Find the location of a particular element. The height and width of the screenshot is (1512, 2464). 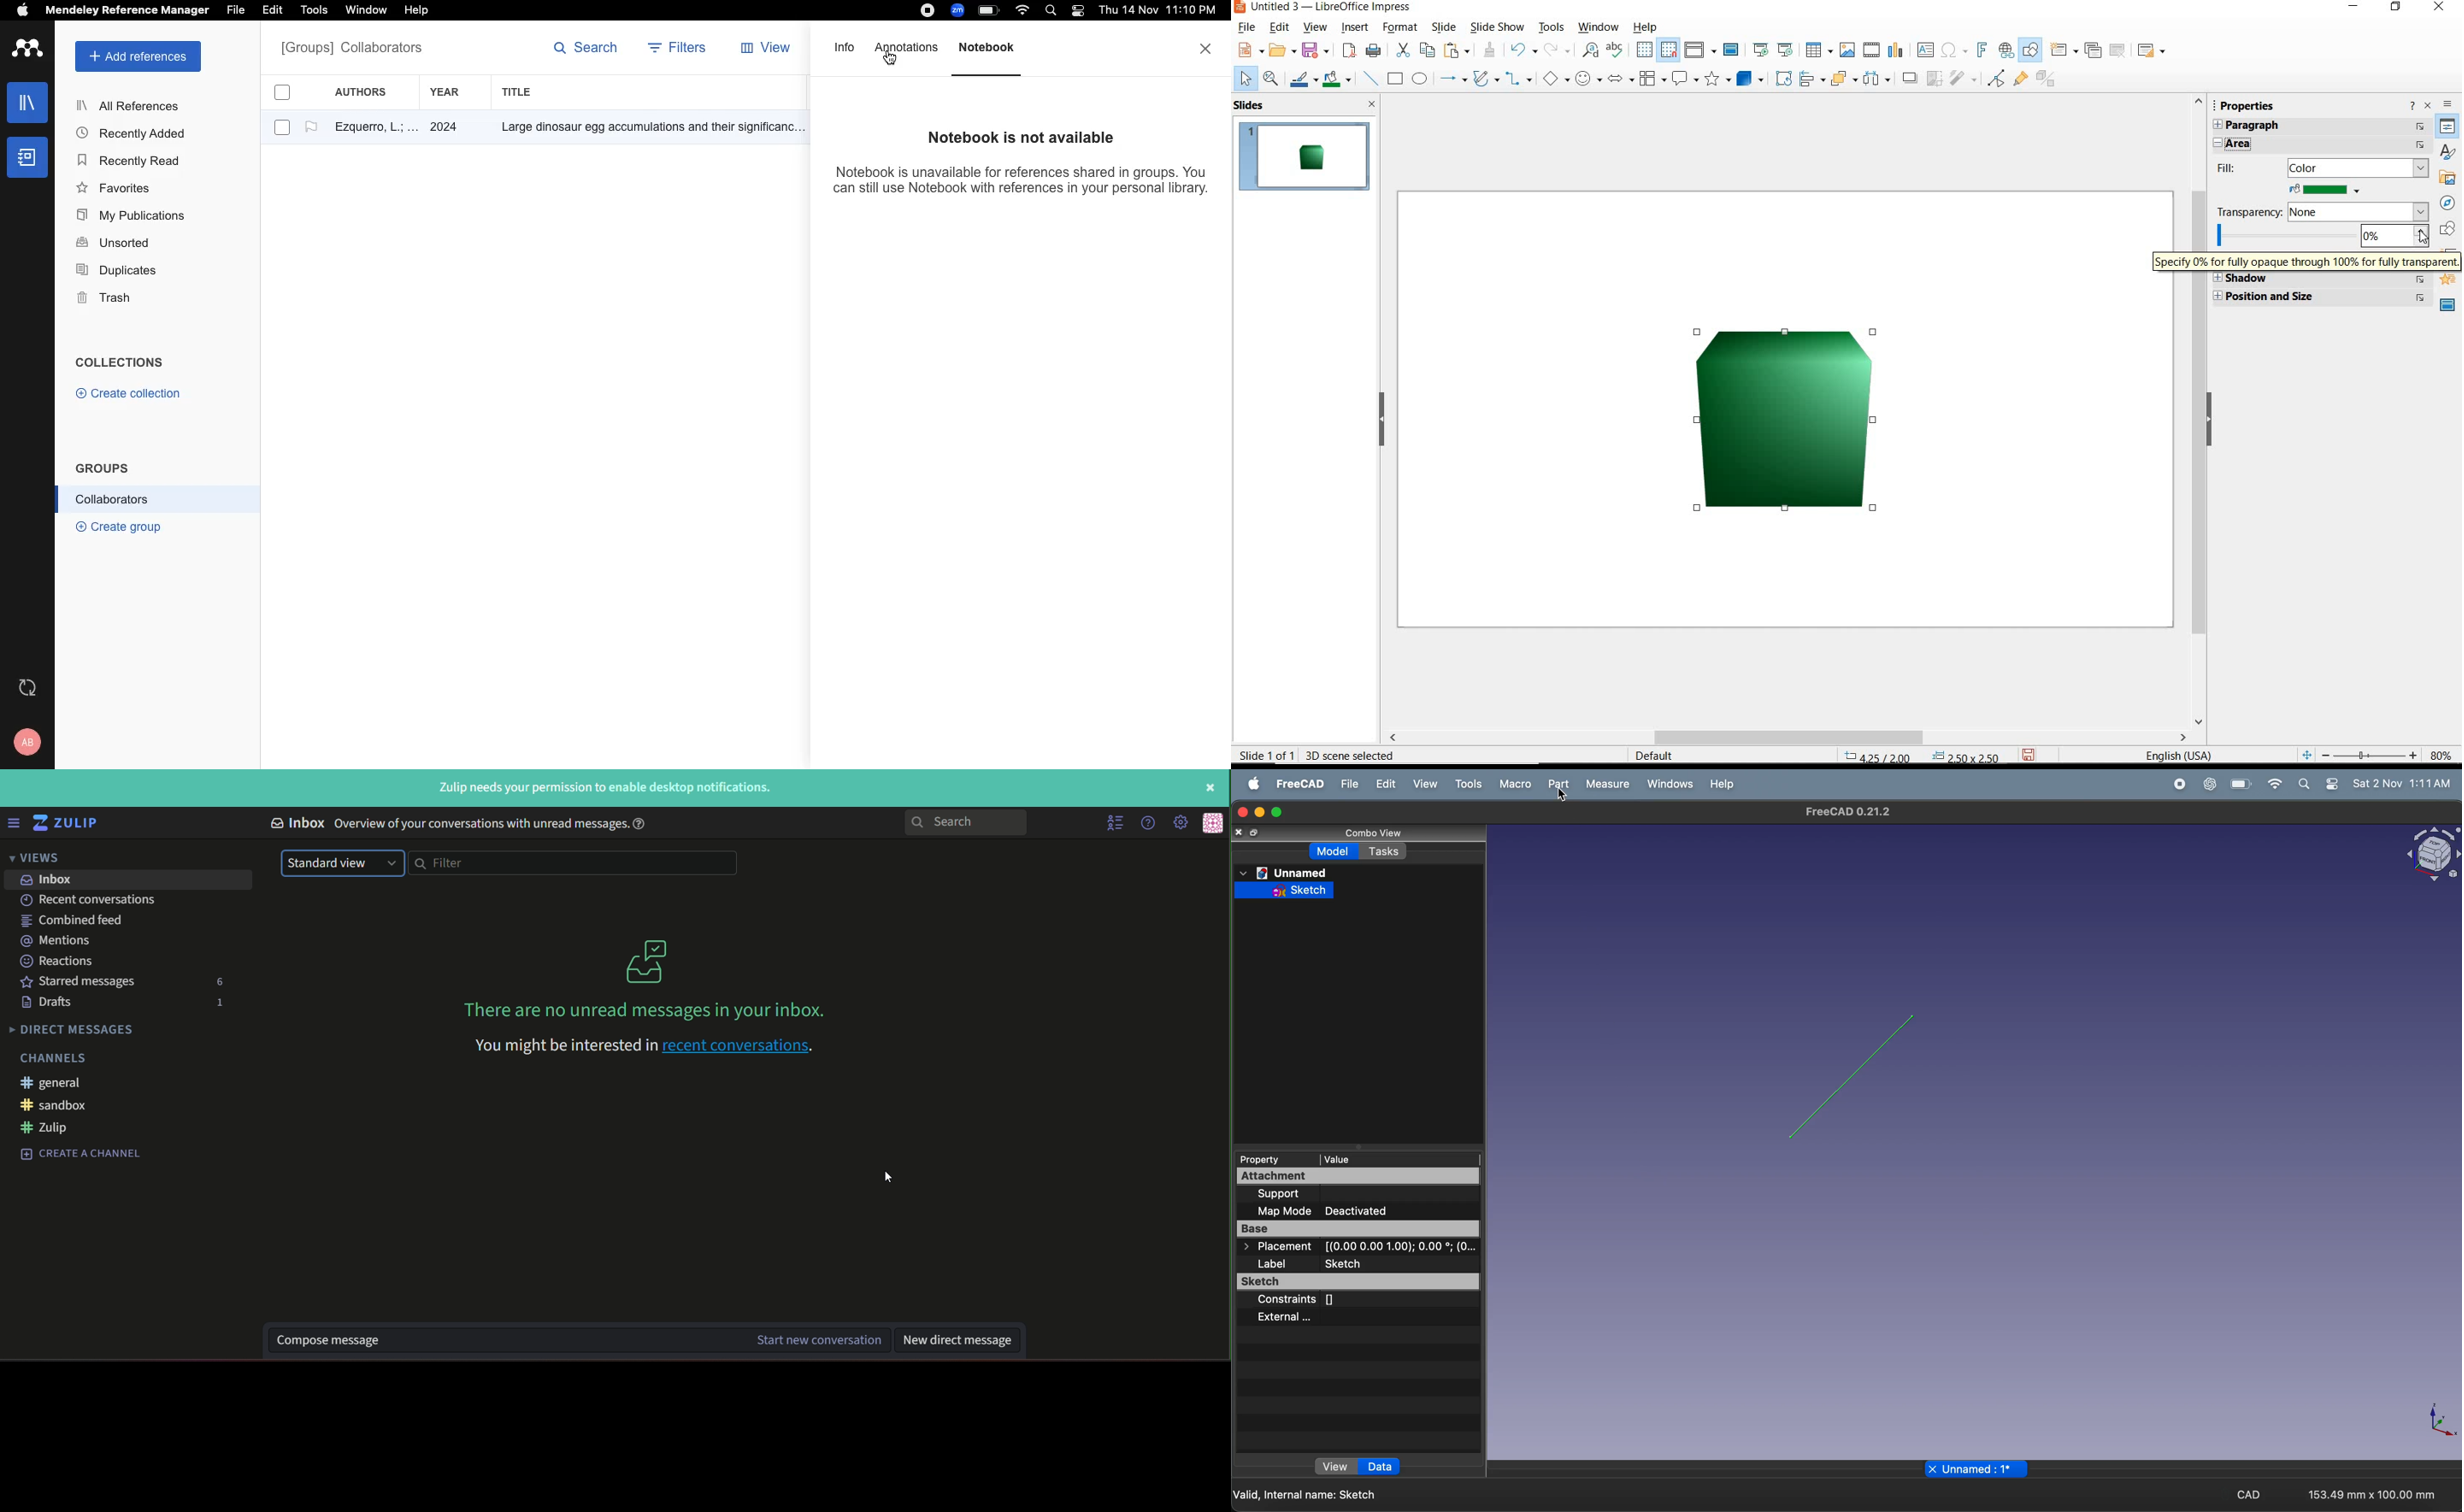

text is located at coordinates (54, 1003).